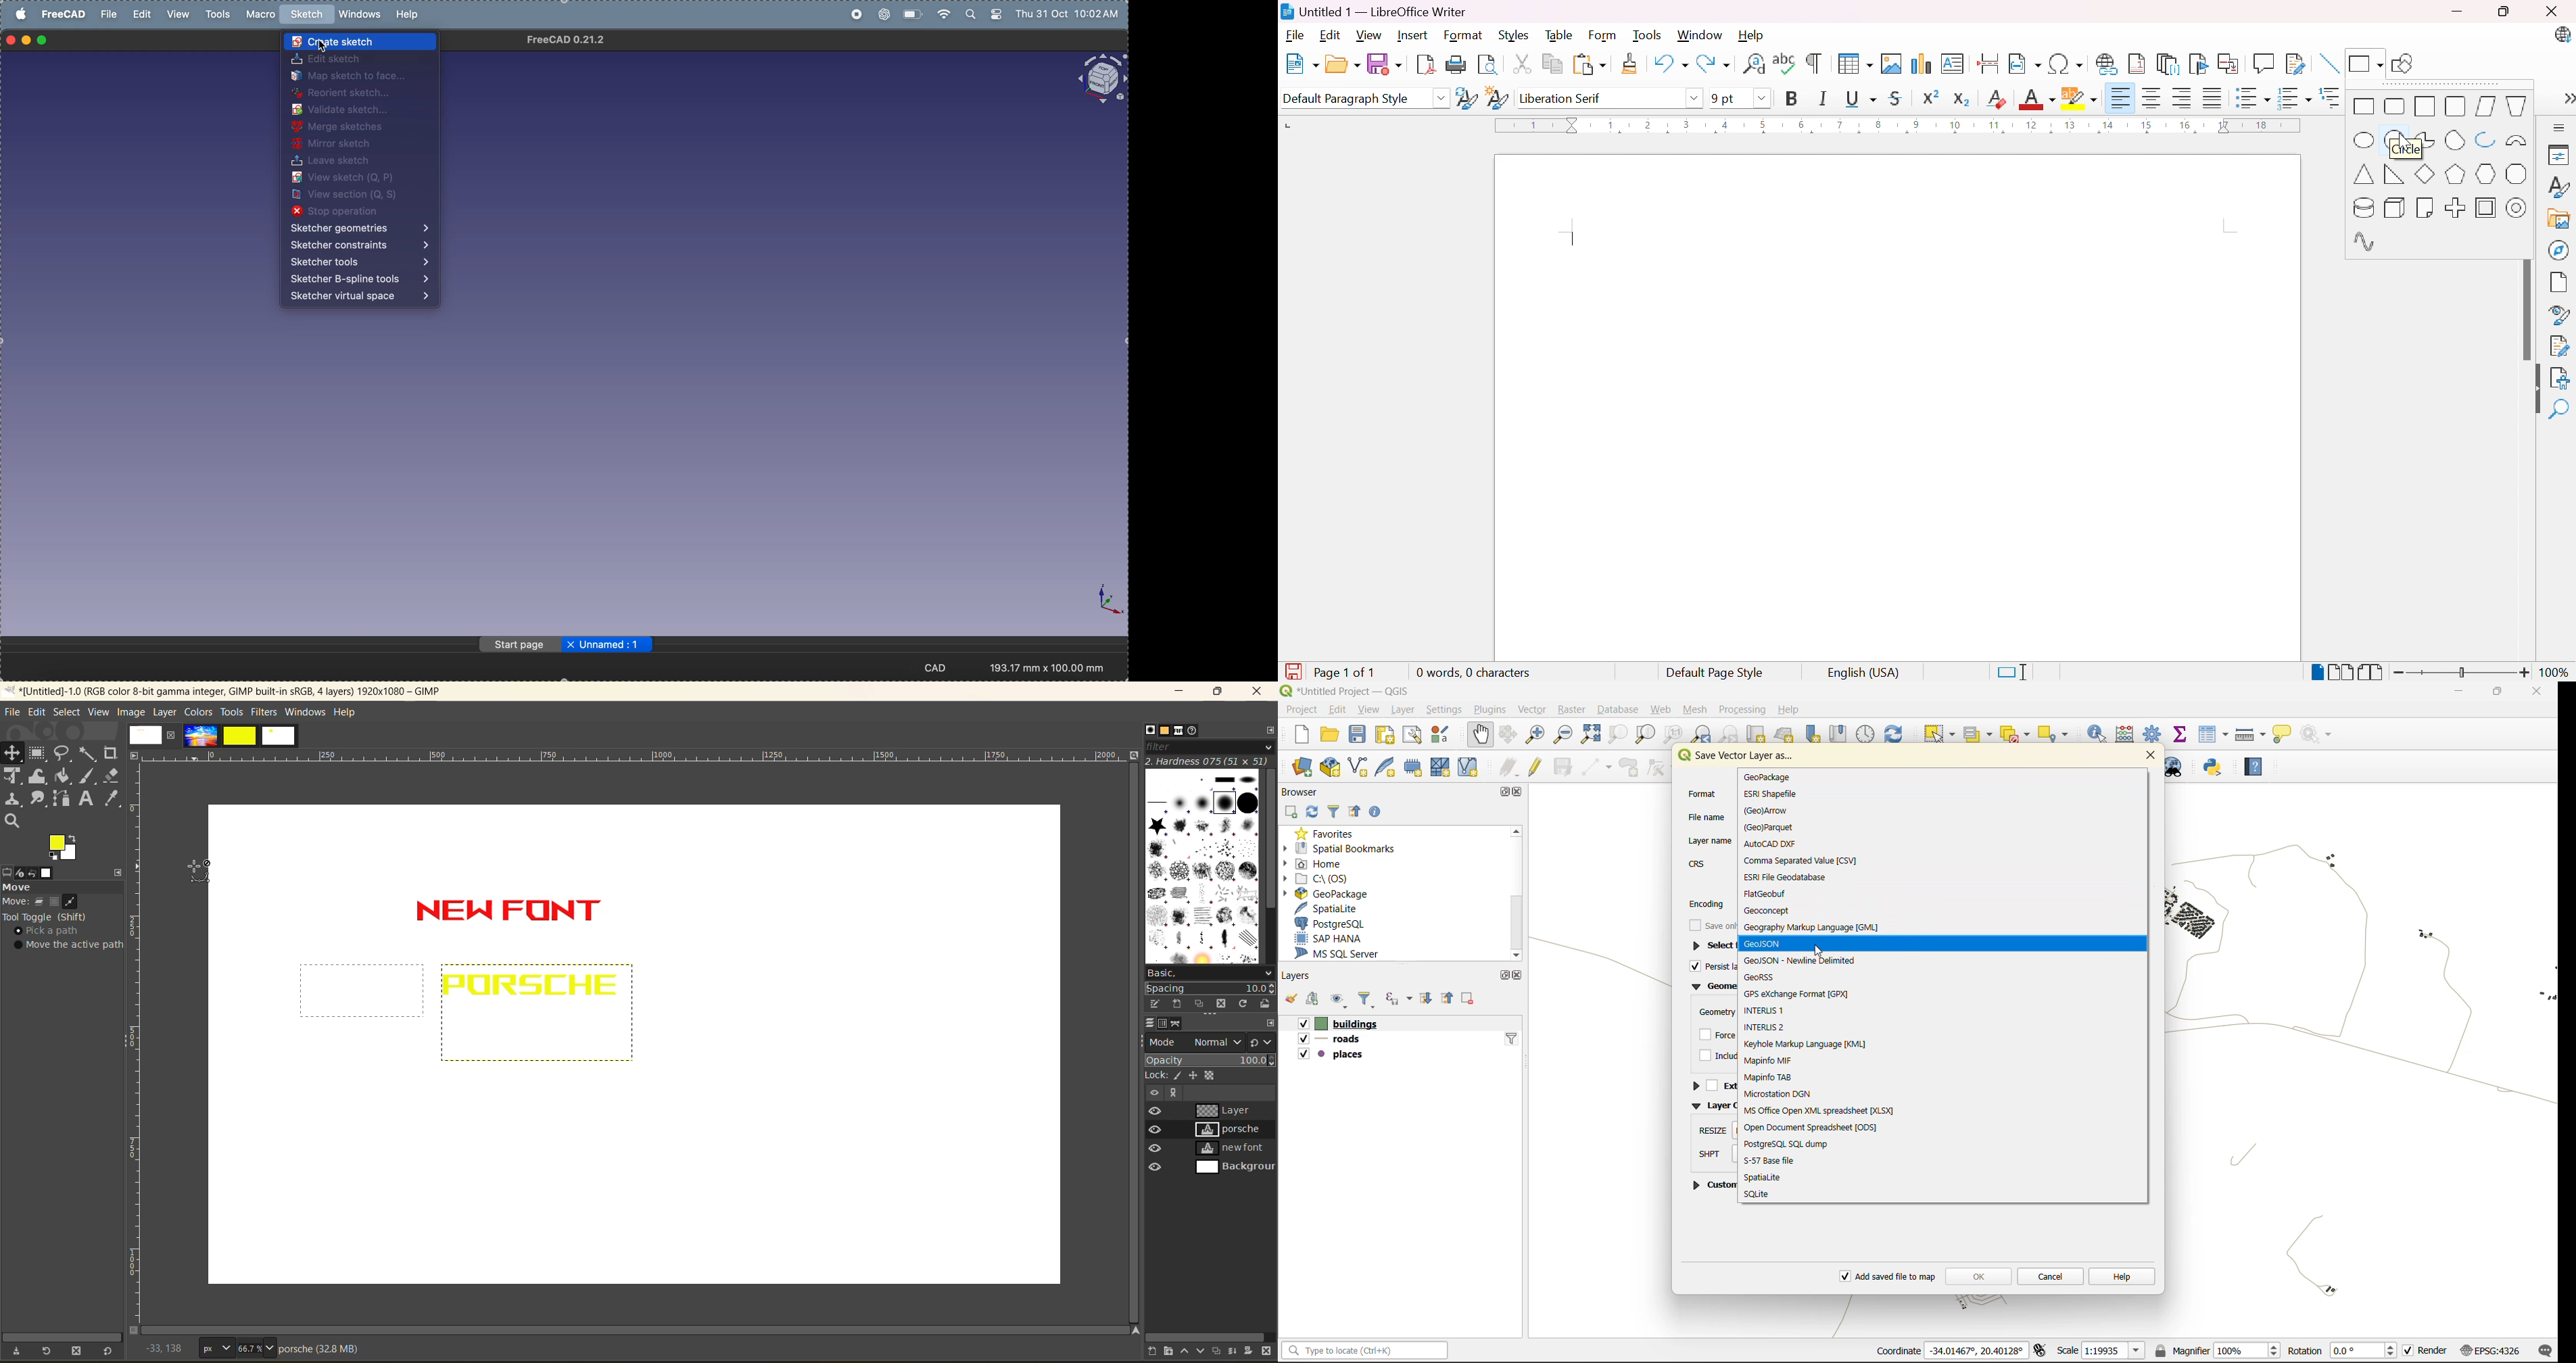 Image resolution: width=2576 pixels, height=1372 pixels. What do you see at coordinates (2543, 1350) in the screenshot?
I see `log messages` at bounding box center [2543, 1350].